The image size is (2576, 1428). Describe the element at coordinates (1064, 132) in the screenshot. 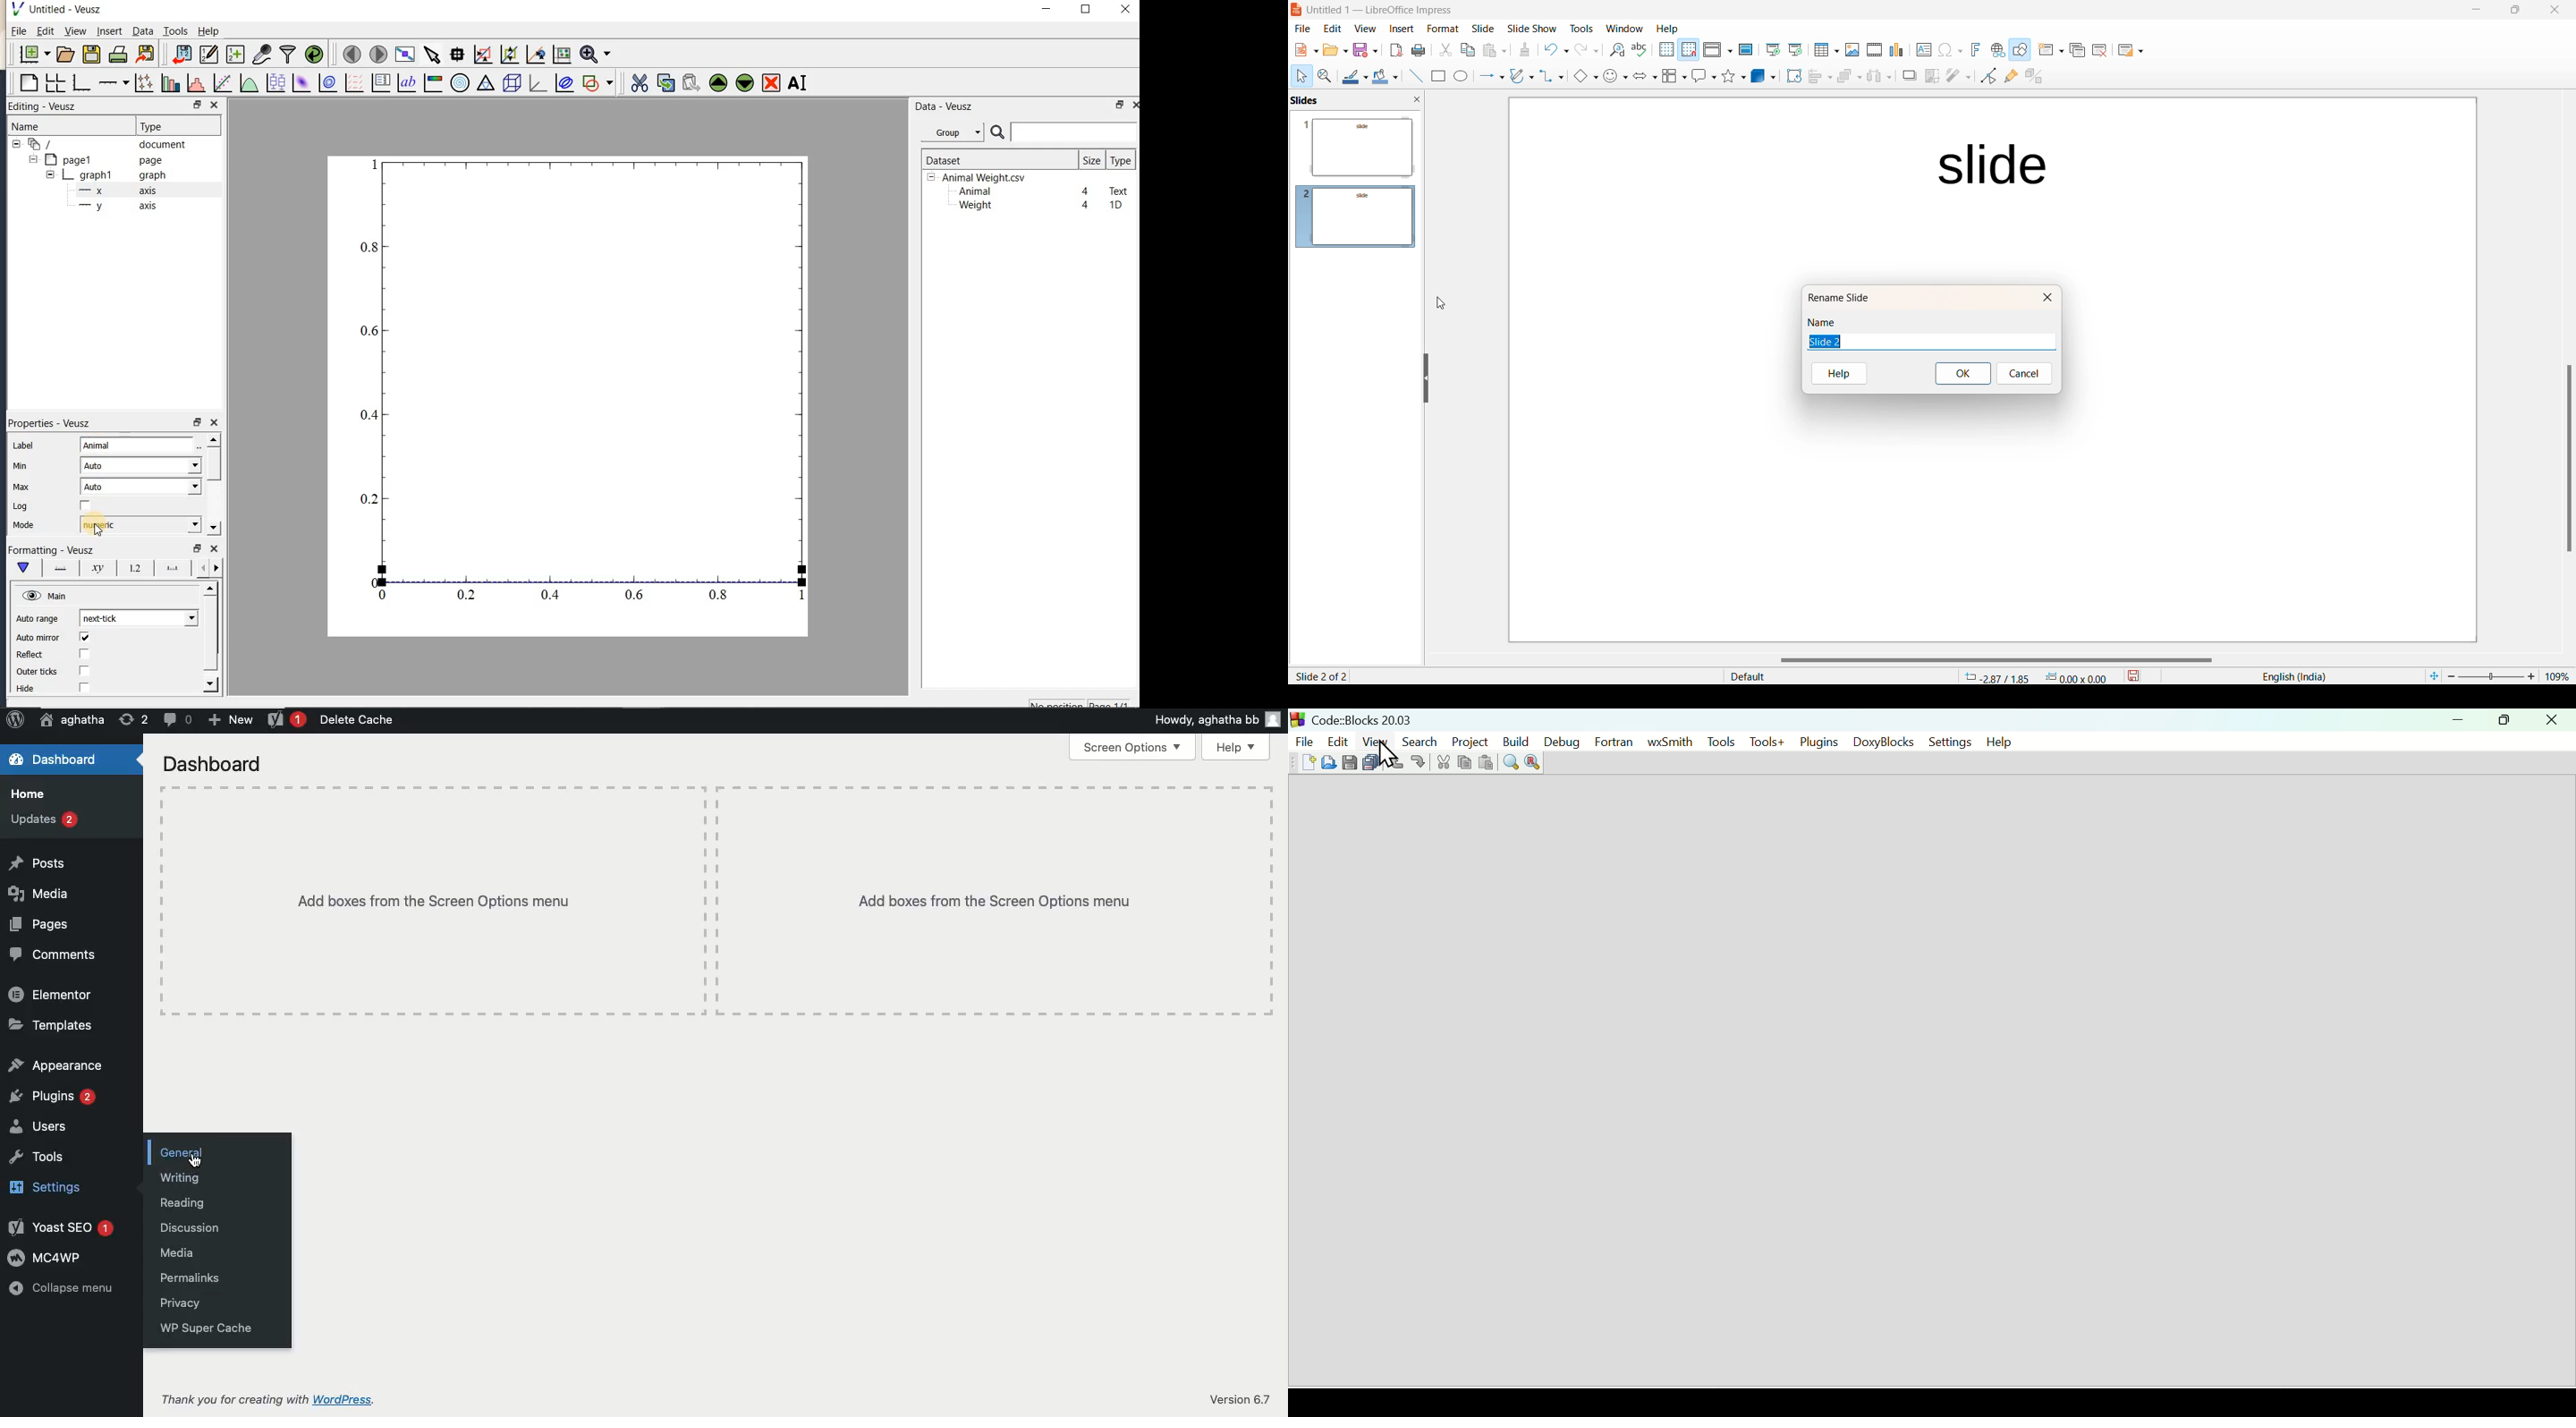

I see `search datasets` at that location.